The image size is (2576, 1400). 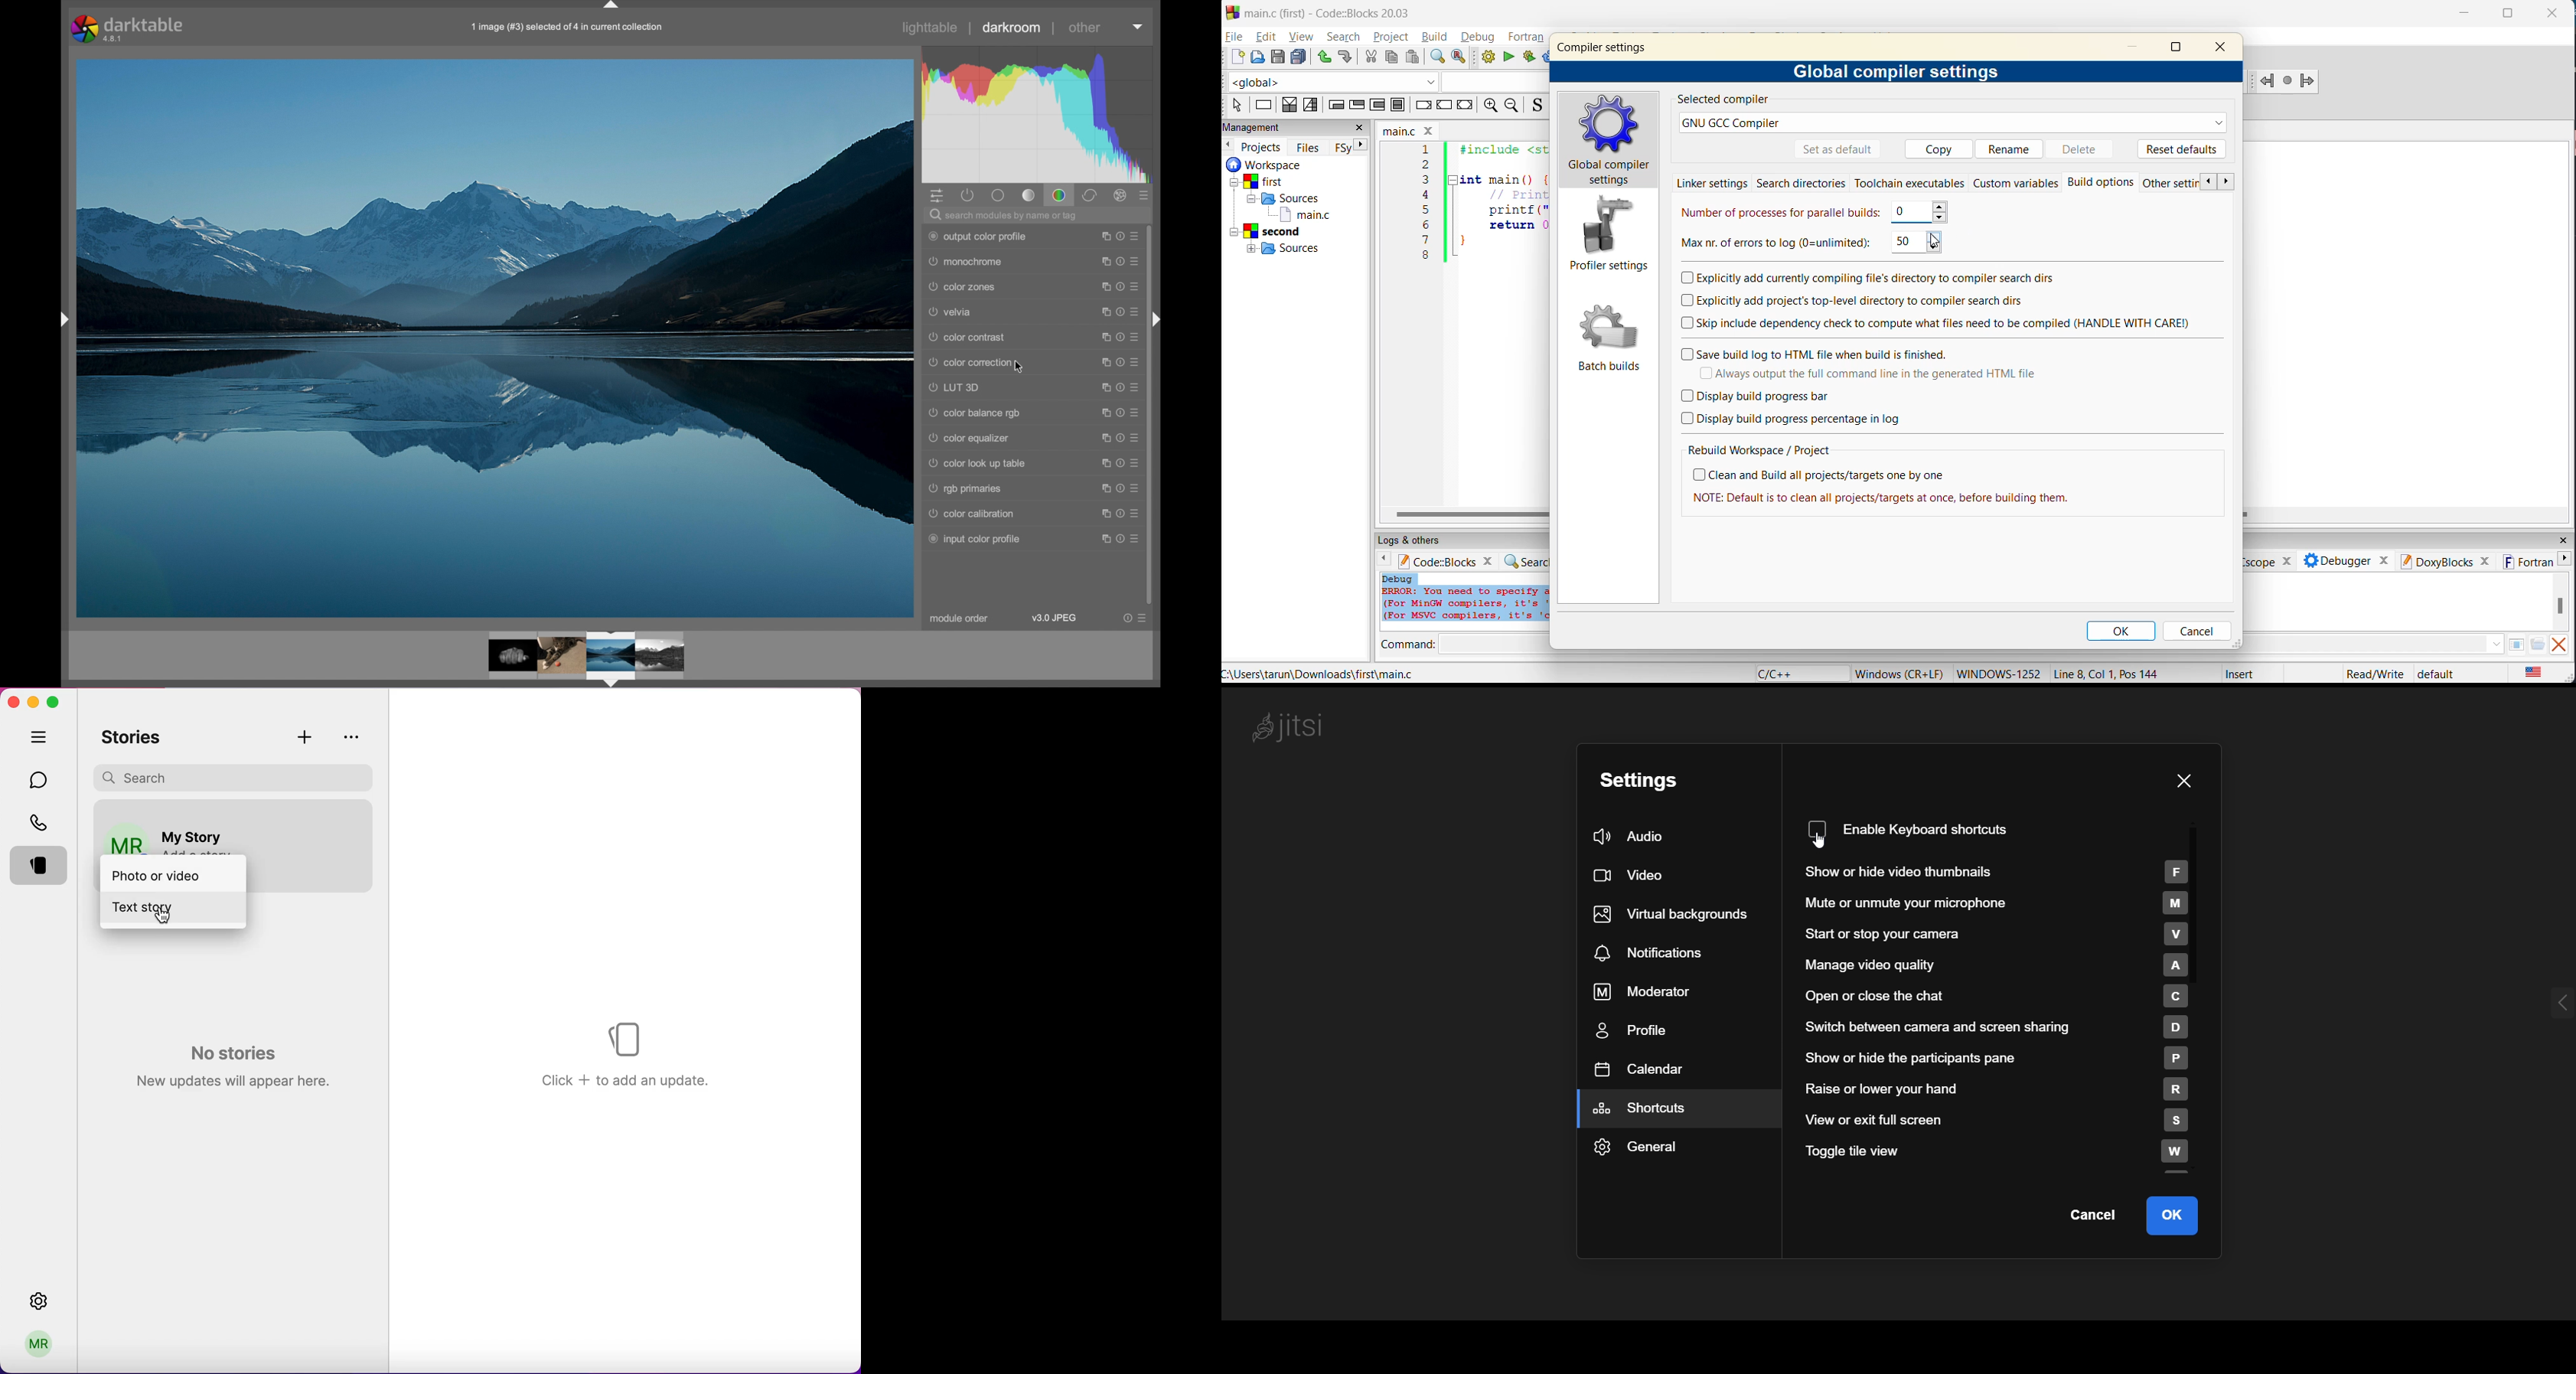 What do you see at coordinates (971, 363) in the screenshot?
I see `color correction` at bounding box center [971, 363].